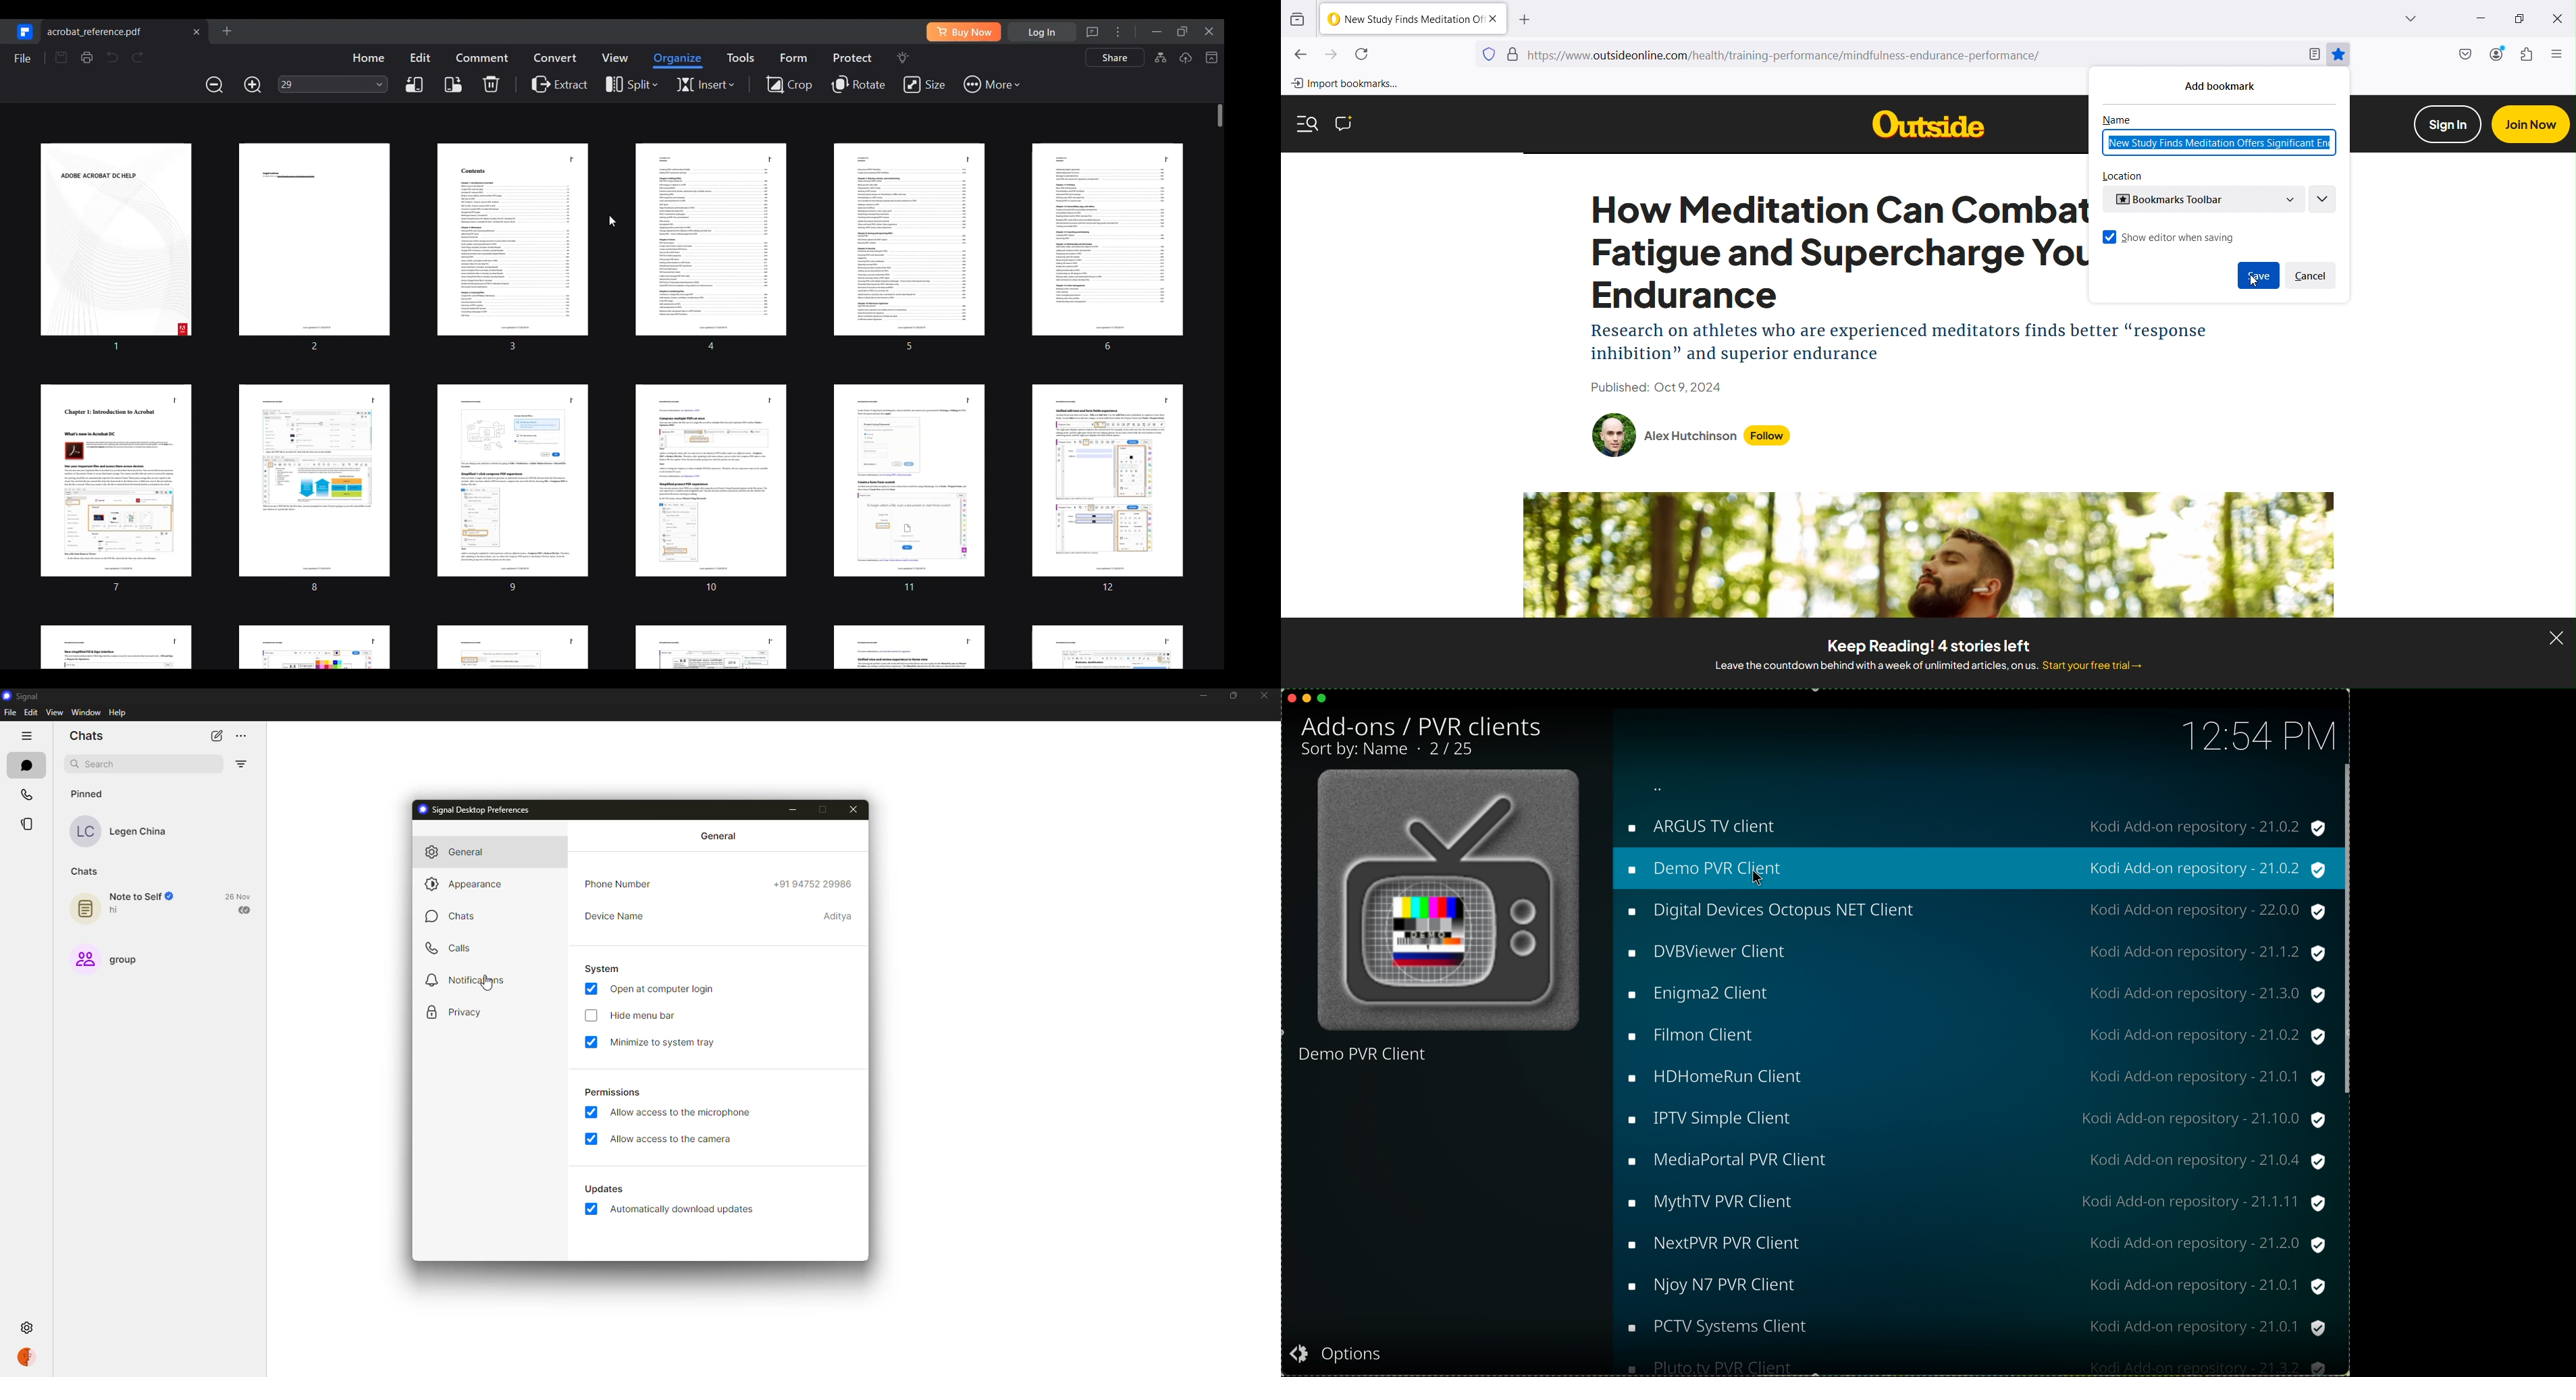 This screenshot has height=1400, width=2576. I want to click on signal, so click(27, 696).